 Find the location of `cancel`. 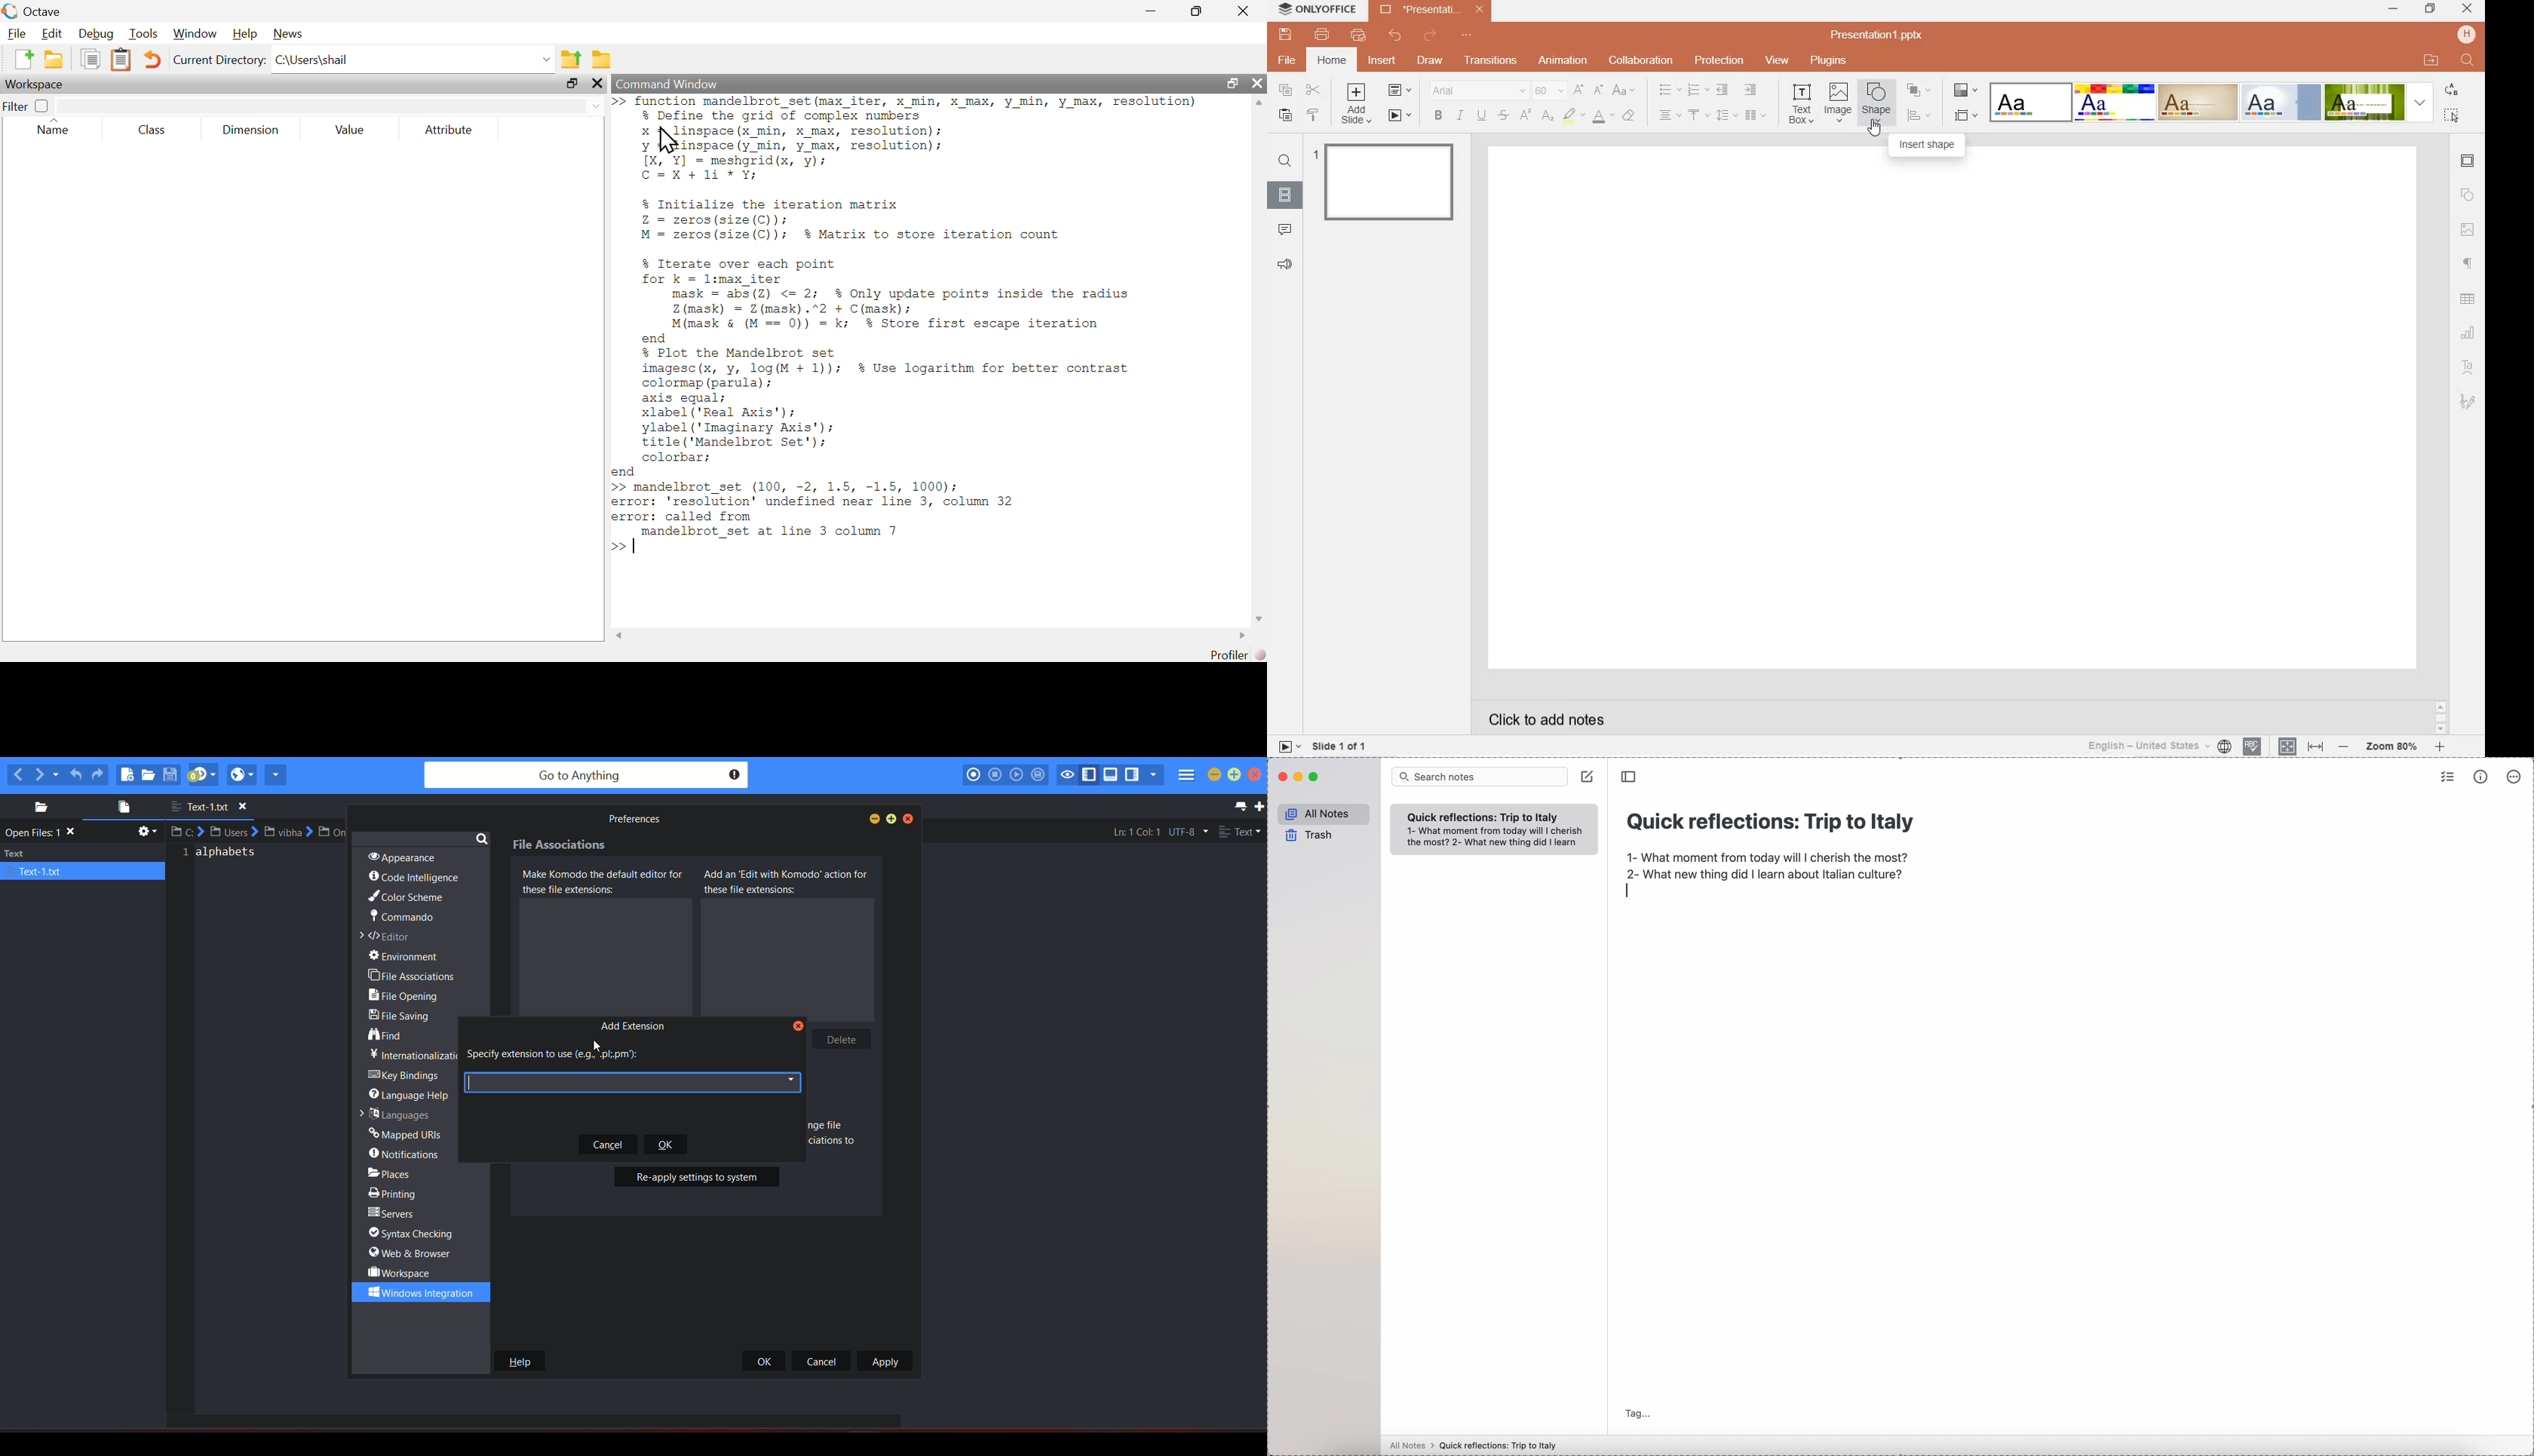

cancel is located at coordinates (822, 1361).